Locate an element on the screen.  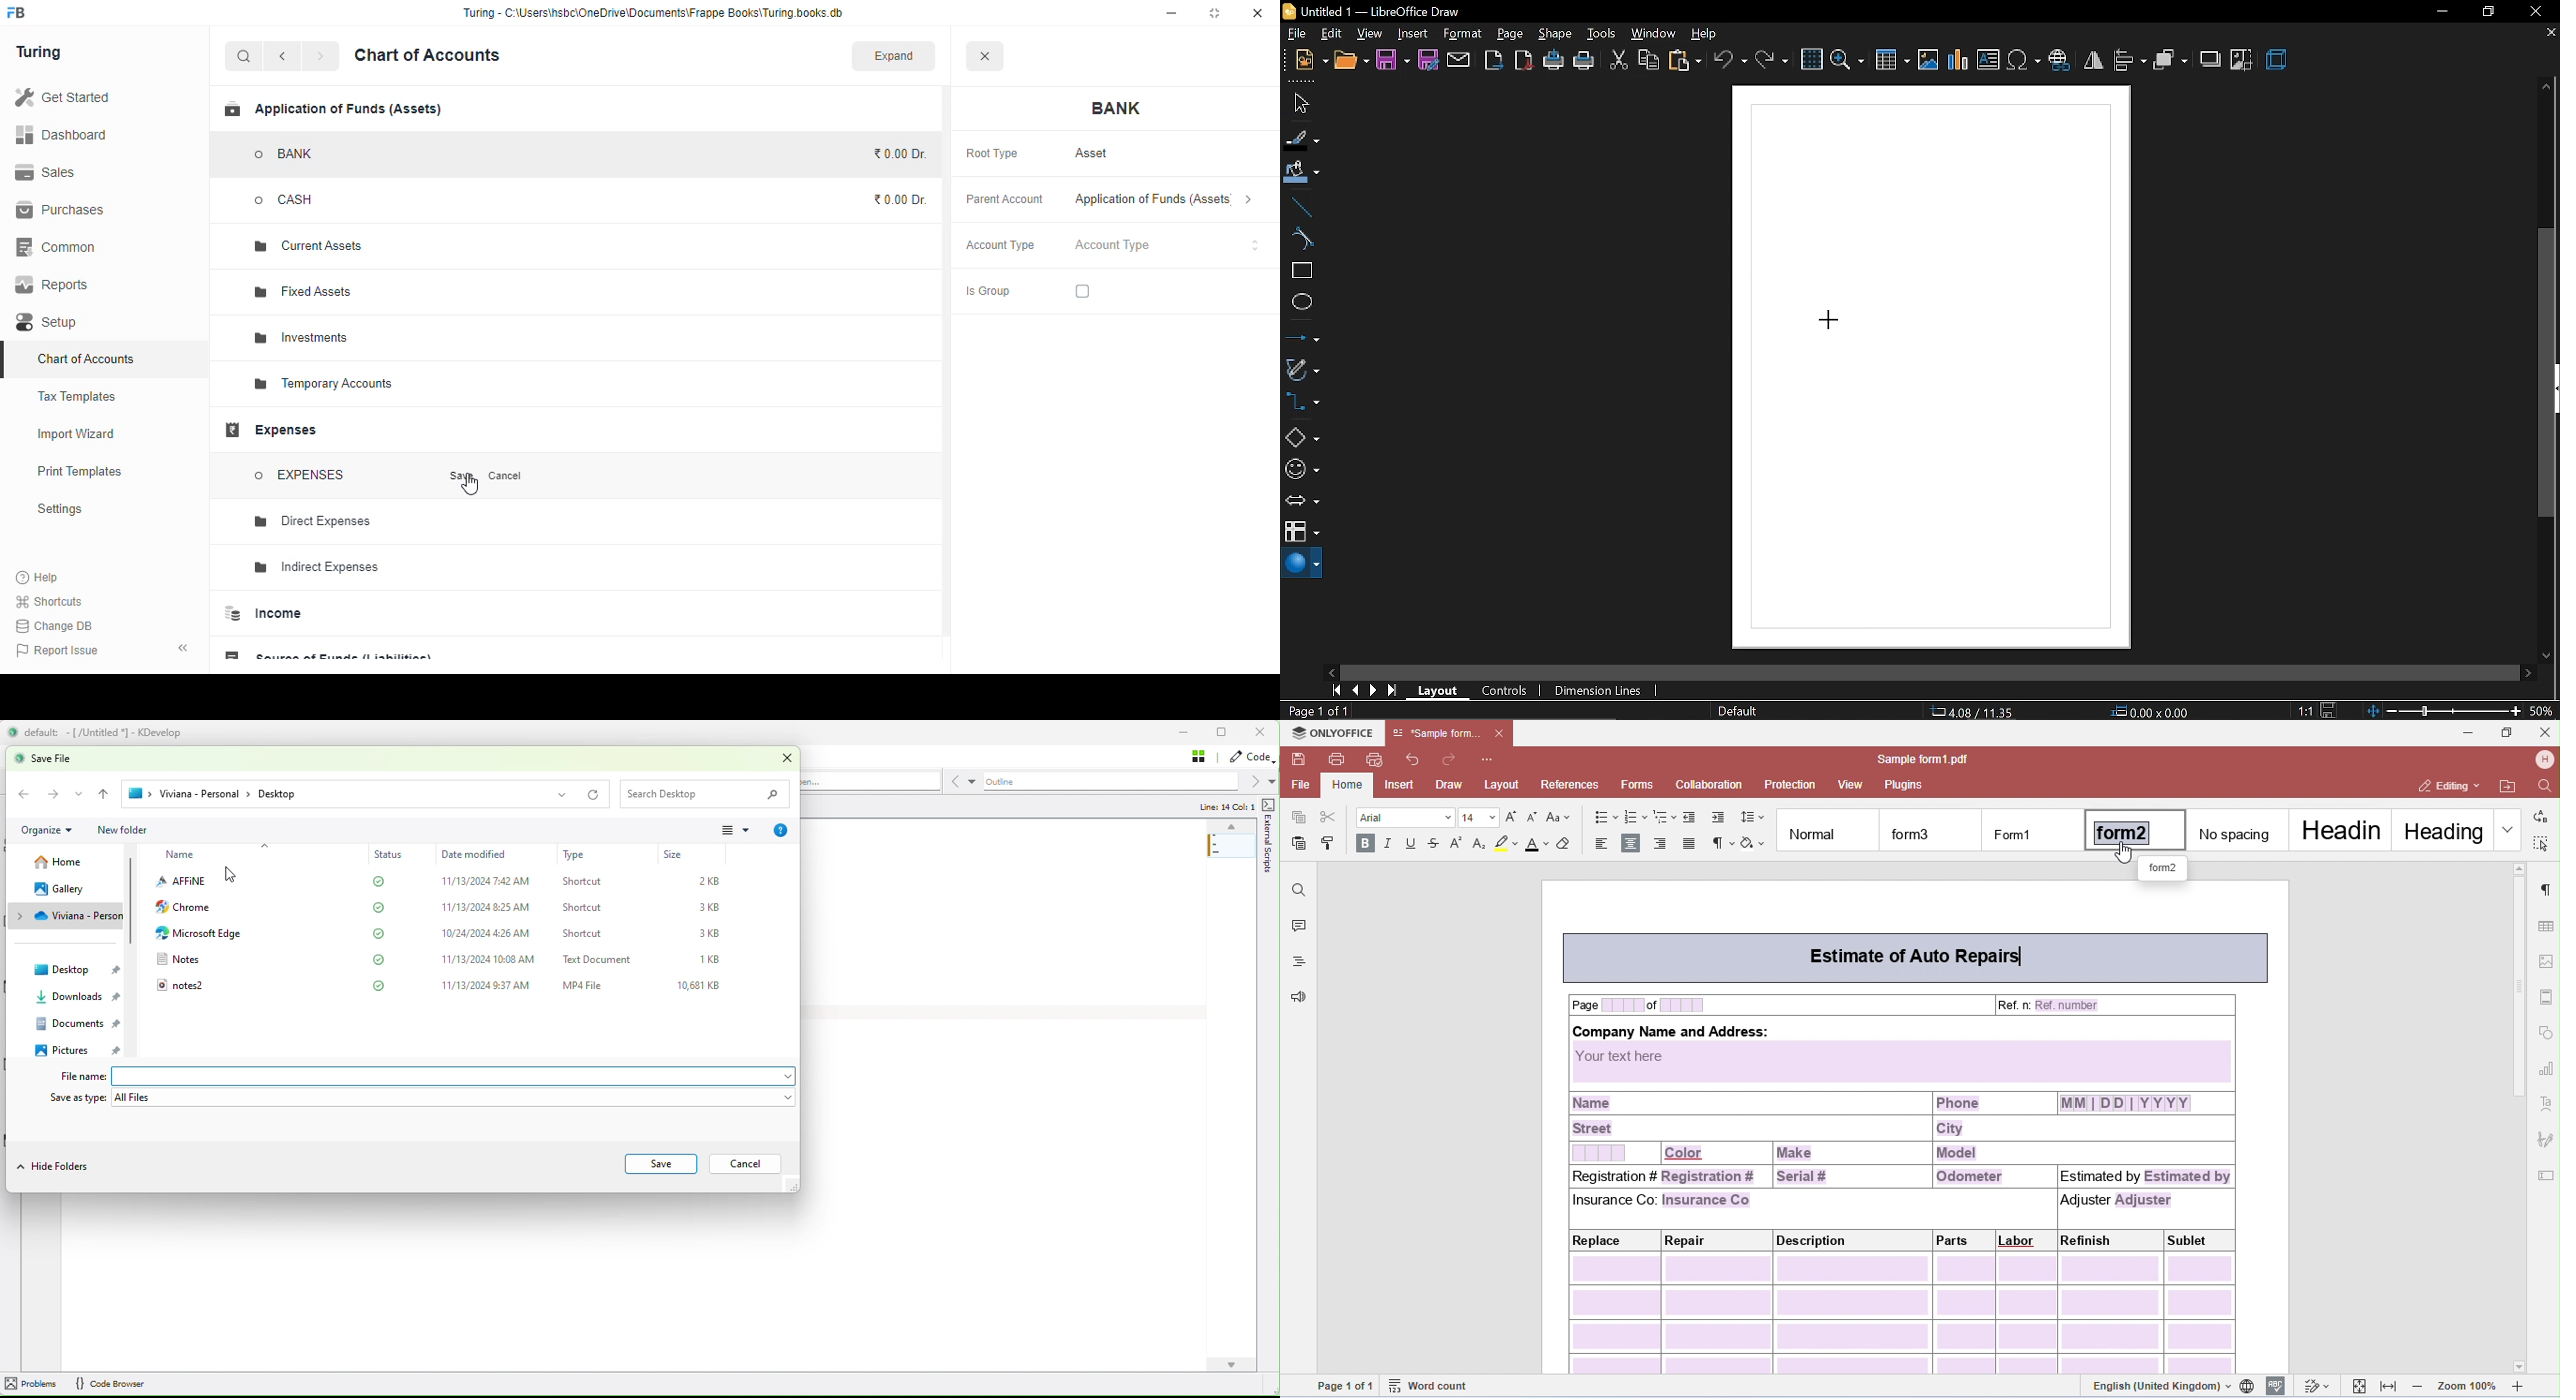
shortcuts is located at coordinates (50, 602).